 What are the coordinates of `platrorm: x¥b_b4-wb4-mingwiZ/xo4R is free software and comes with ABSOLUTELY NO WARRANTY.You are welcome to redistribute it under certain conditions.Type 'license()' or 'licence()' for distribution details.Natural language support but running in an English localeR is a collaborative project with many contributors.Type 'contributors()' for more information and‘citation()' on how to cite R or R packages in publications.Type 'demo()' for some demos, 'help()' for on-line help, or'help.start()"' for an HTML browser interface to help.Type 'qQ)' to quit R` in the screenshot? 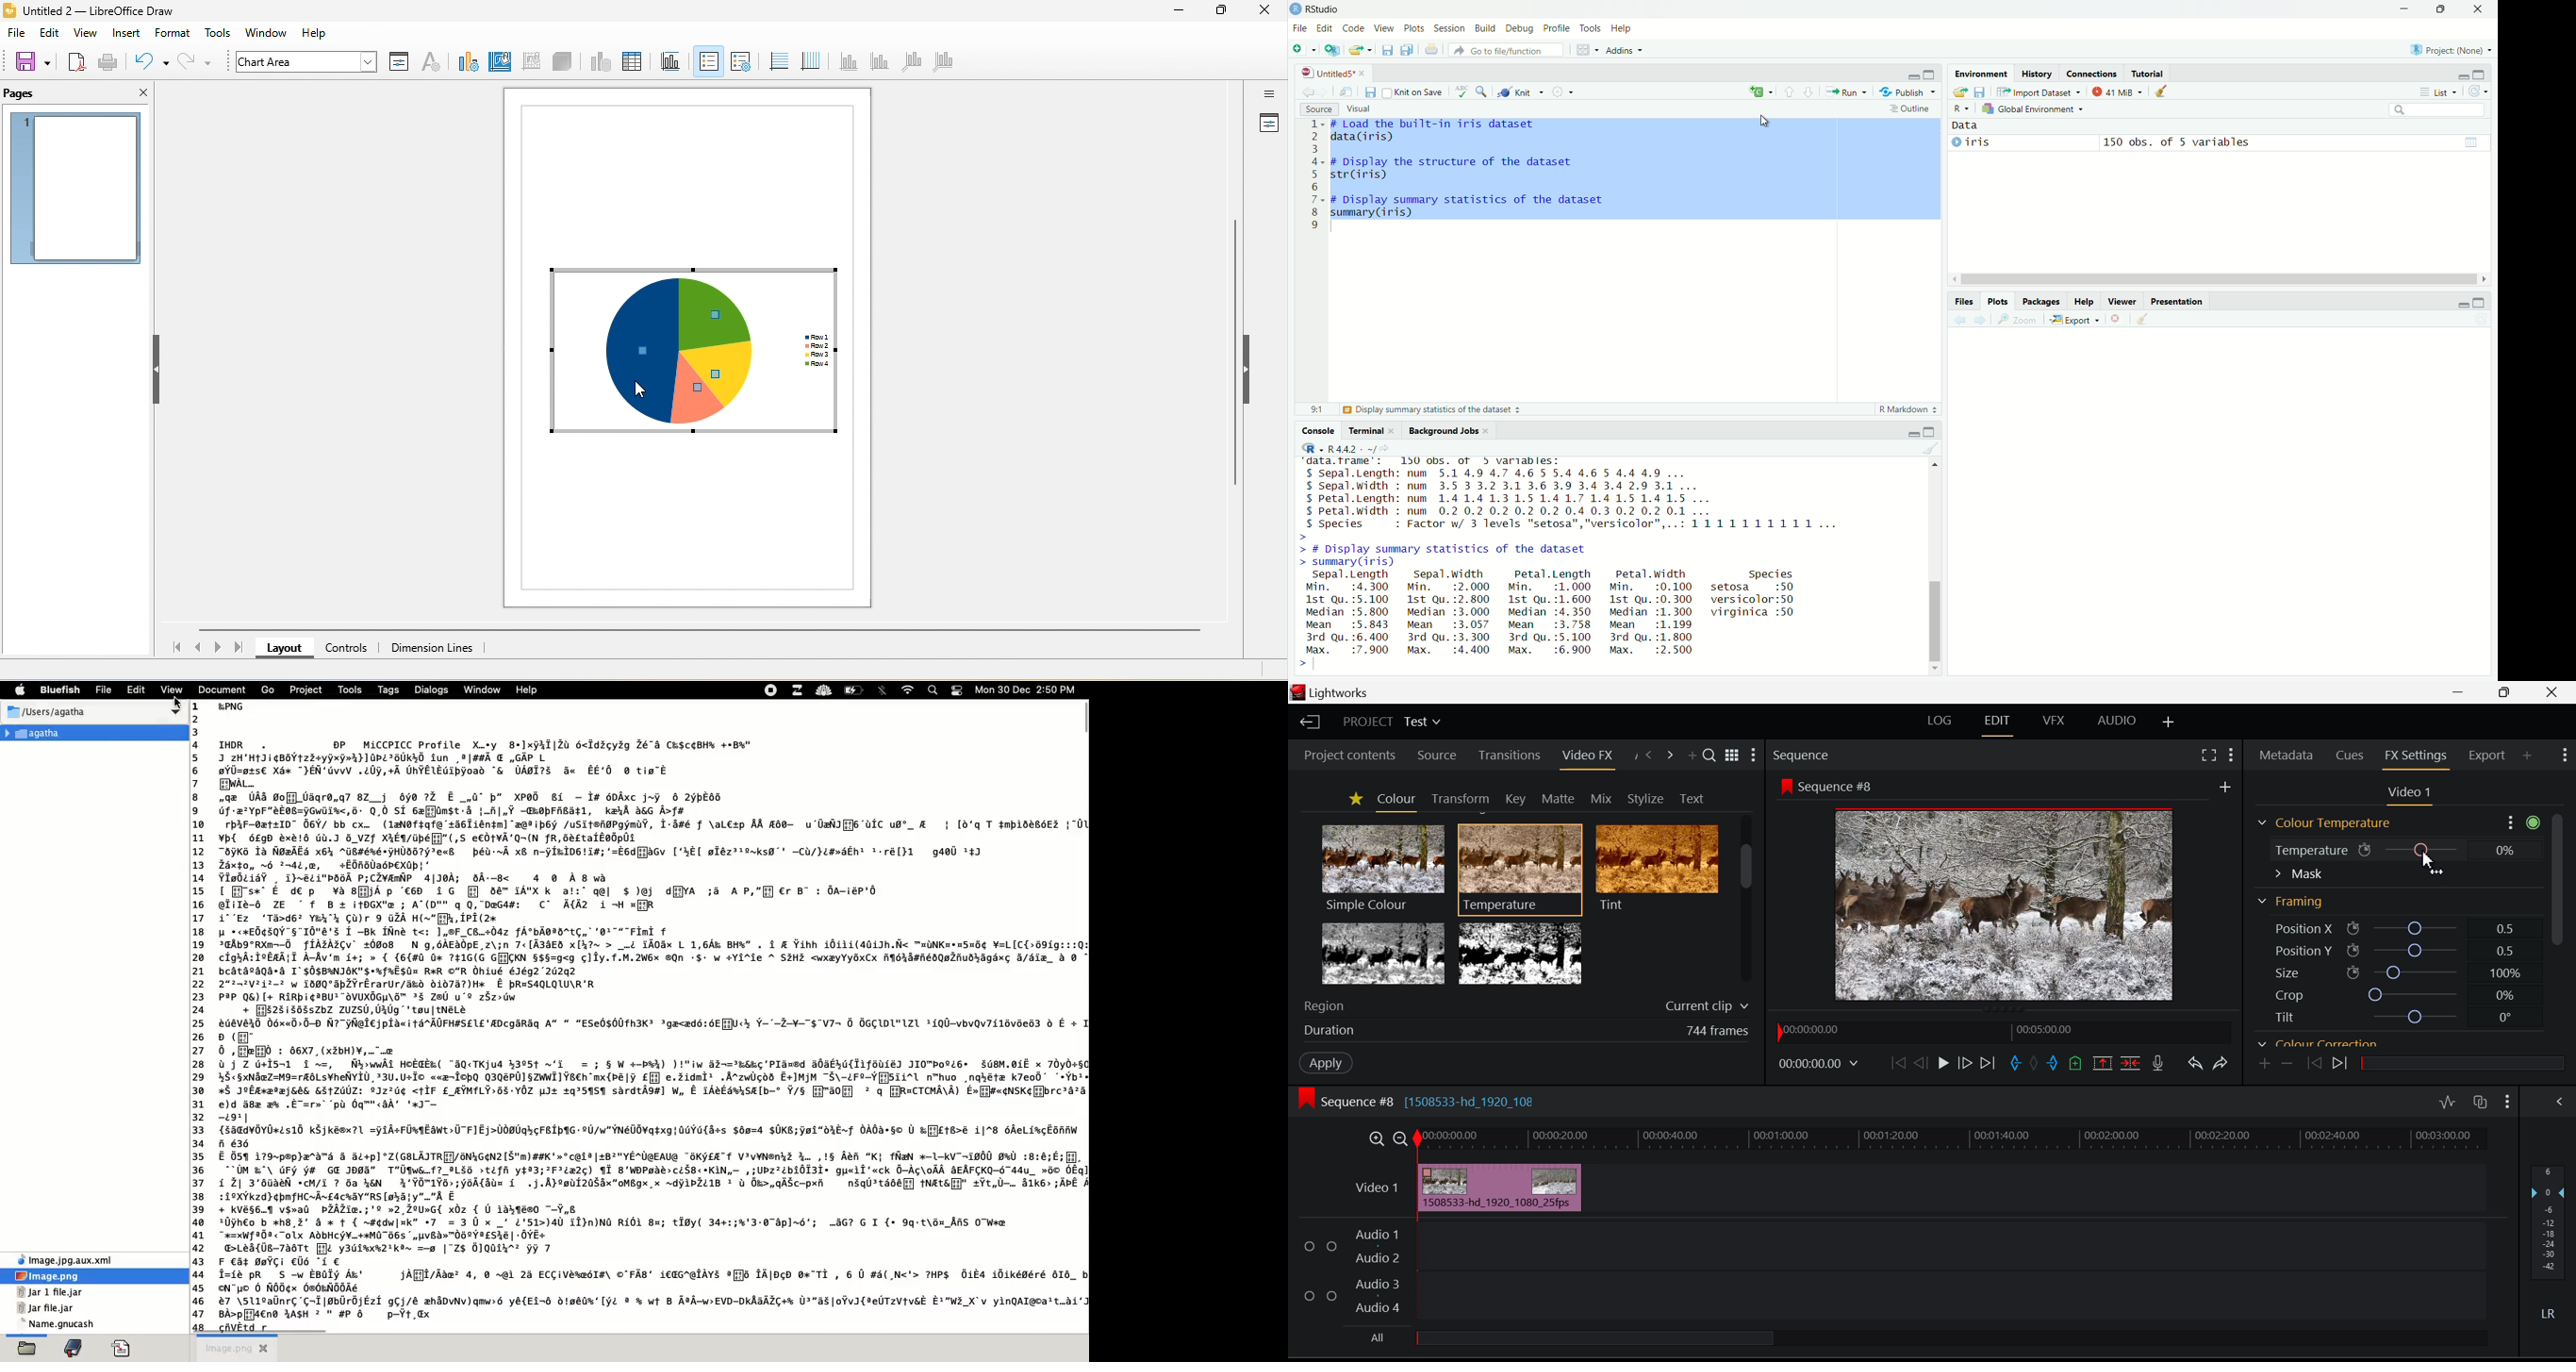 It's located at (1606, 566).